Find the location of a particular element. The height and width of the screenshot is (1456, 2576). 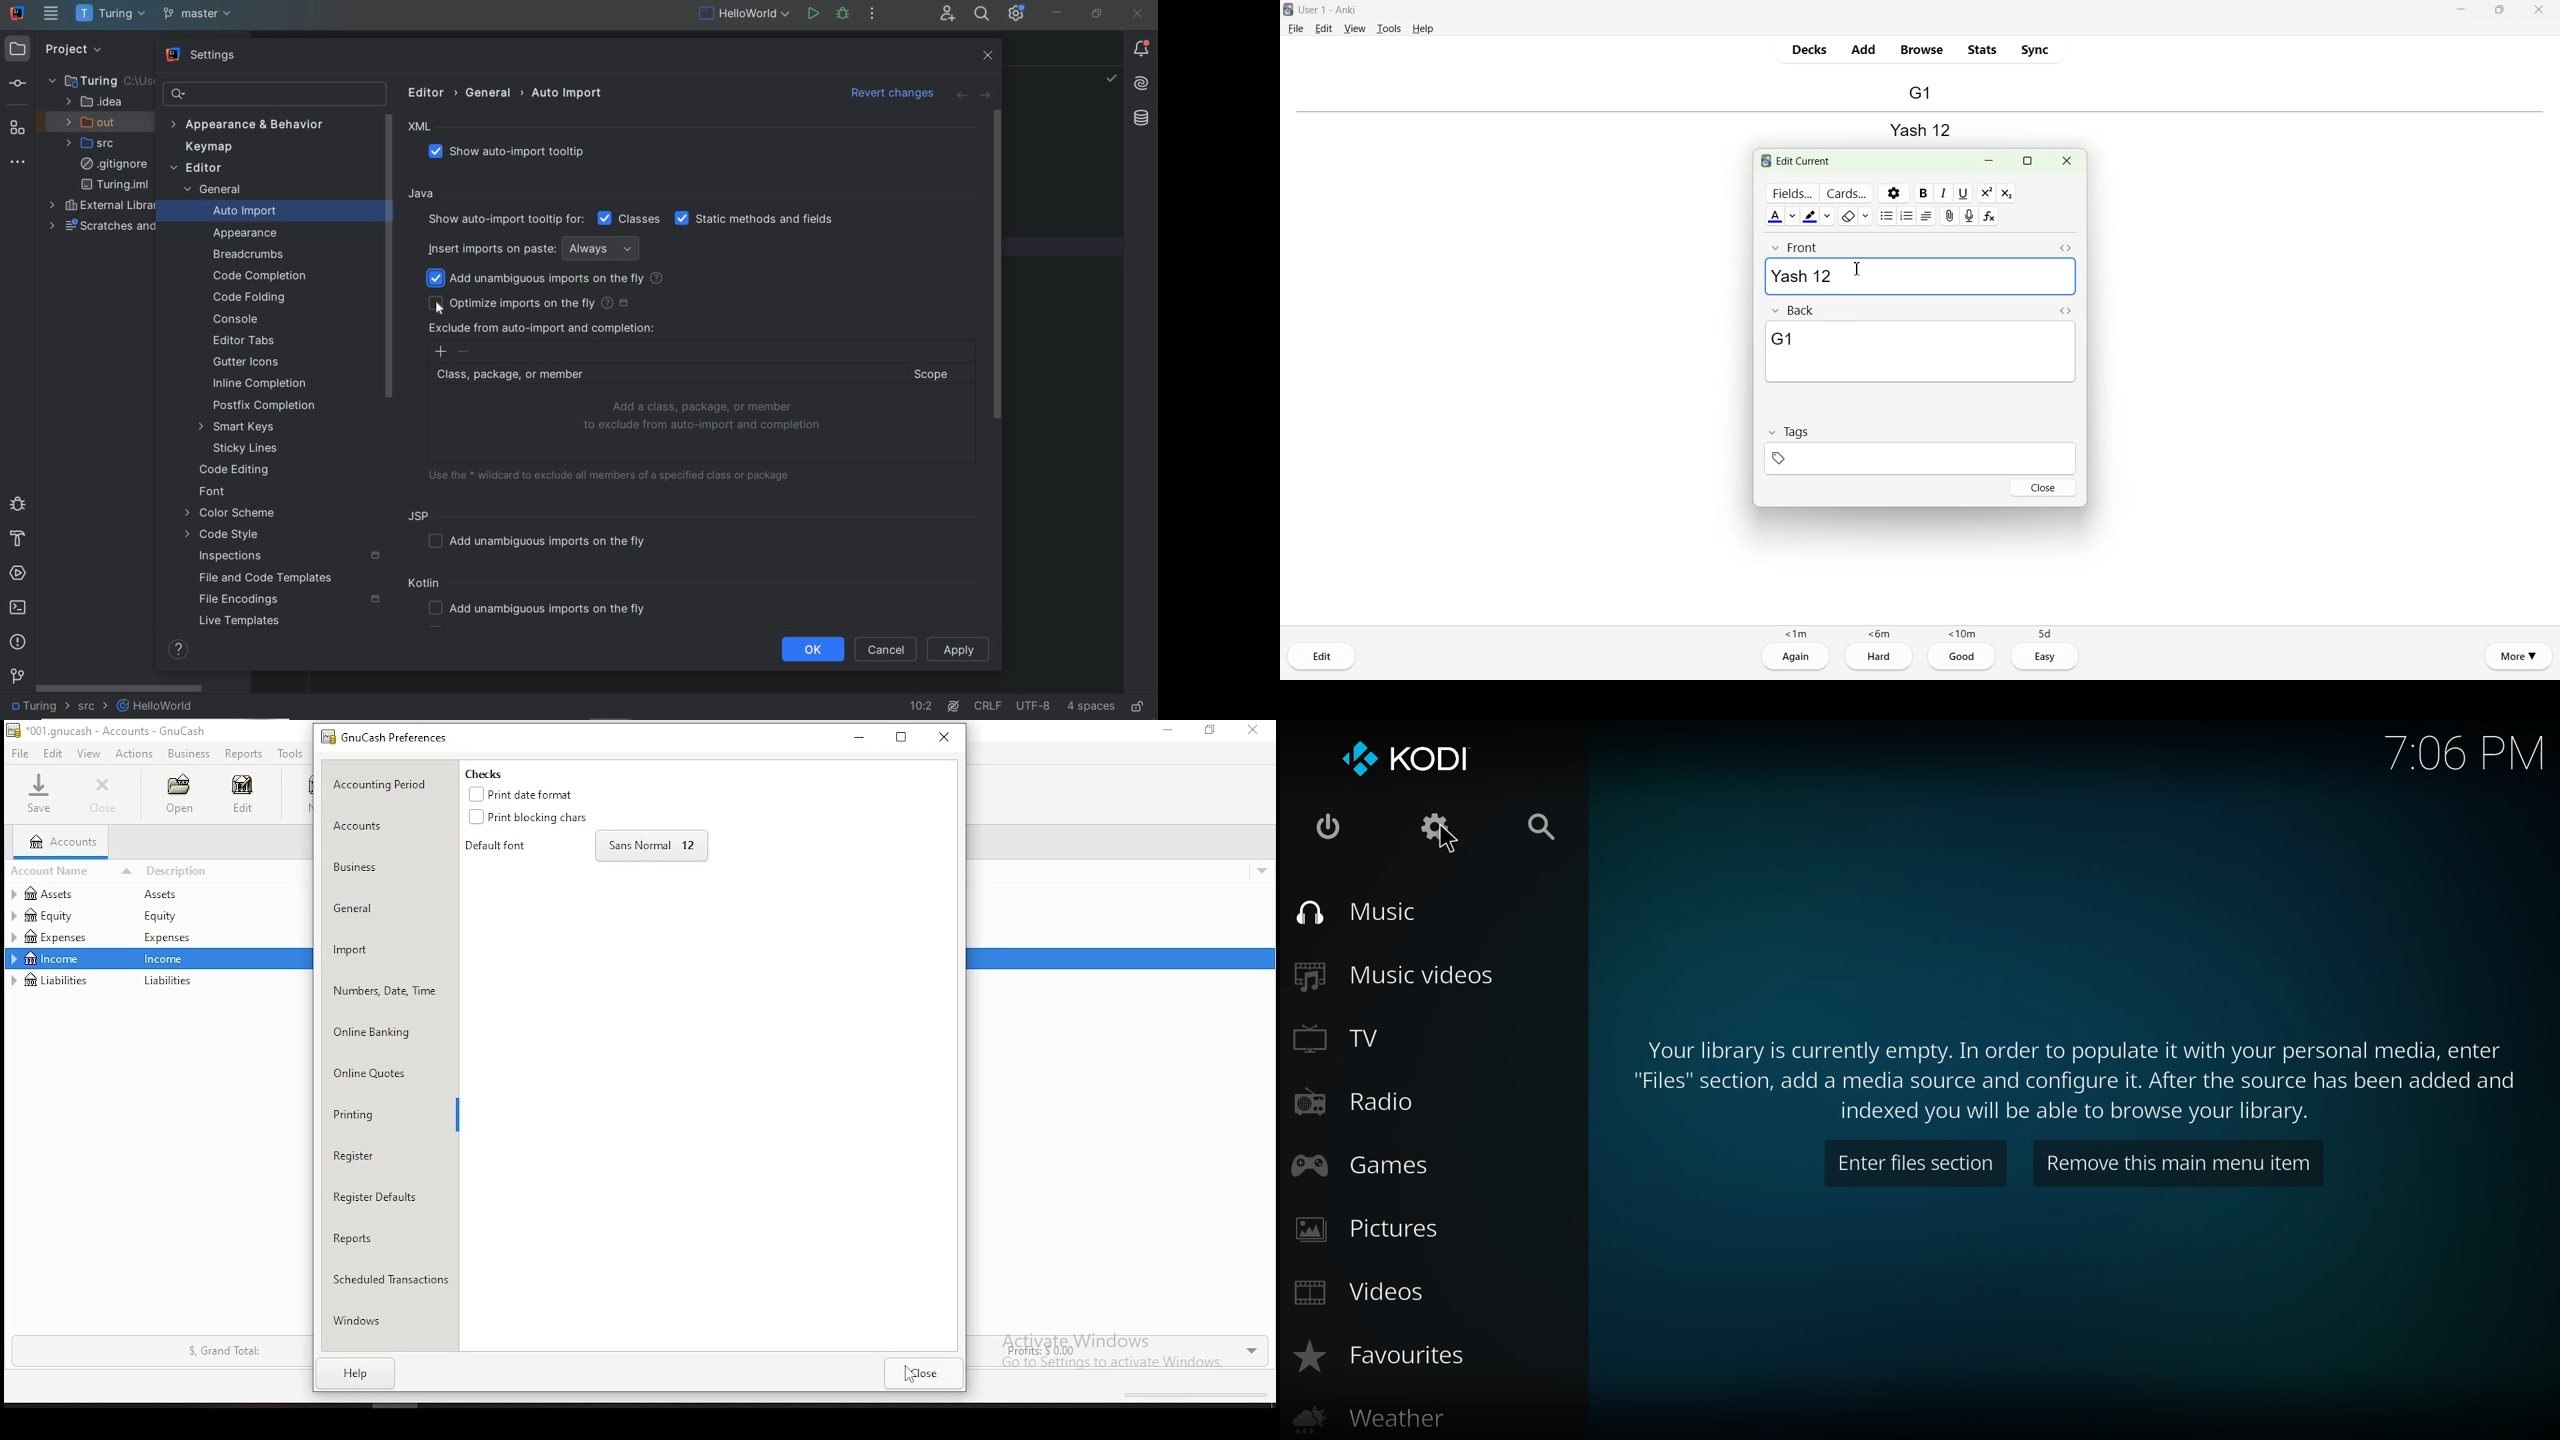

close is located at coordinates (924, 1374).